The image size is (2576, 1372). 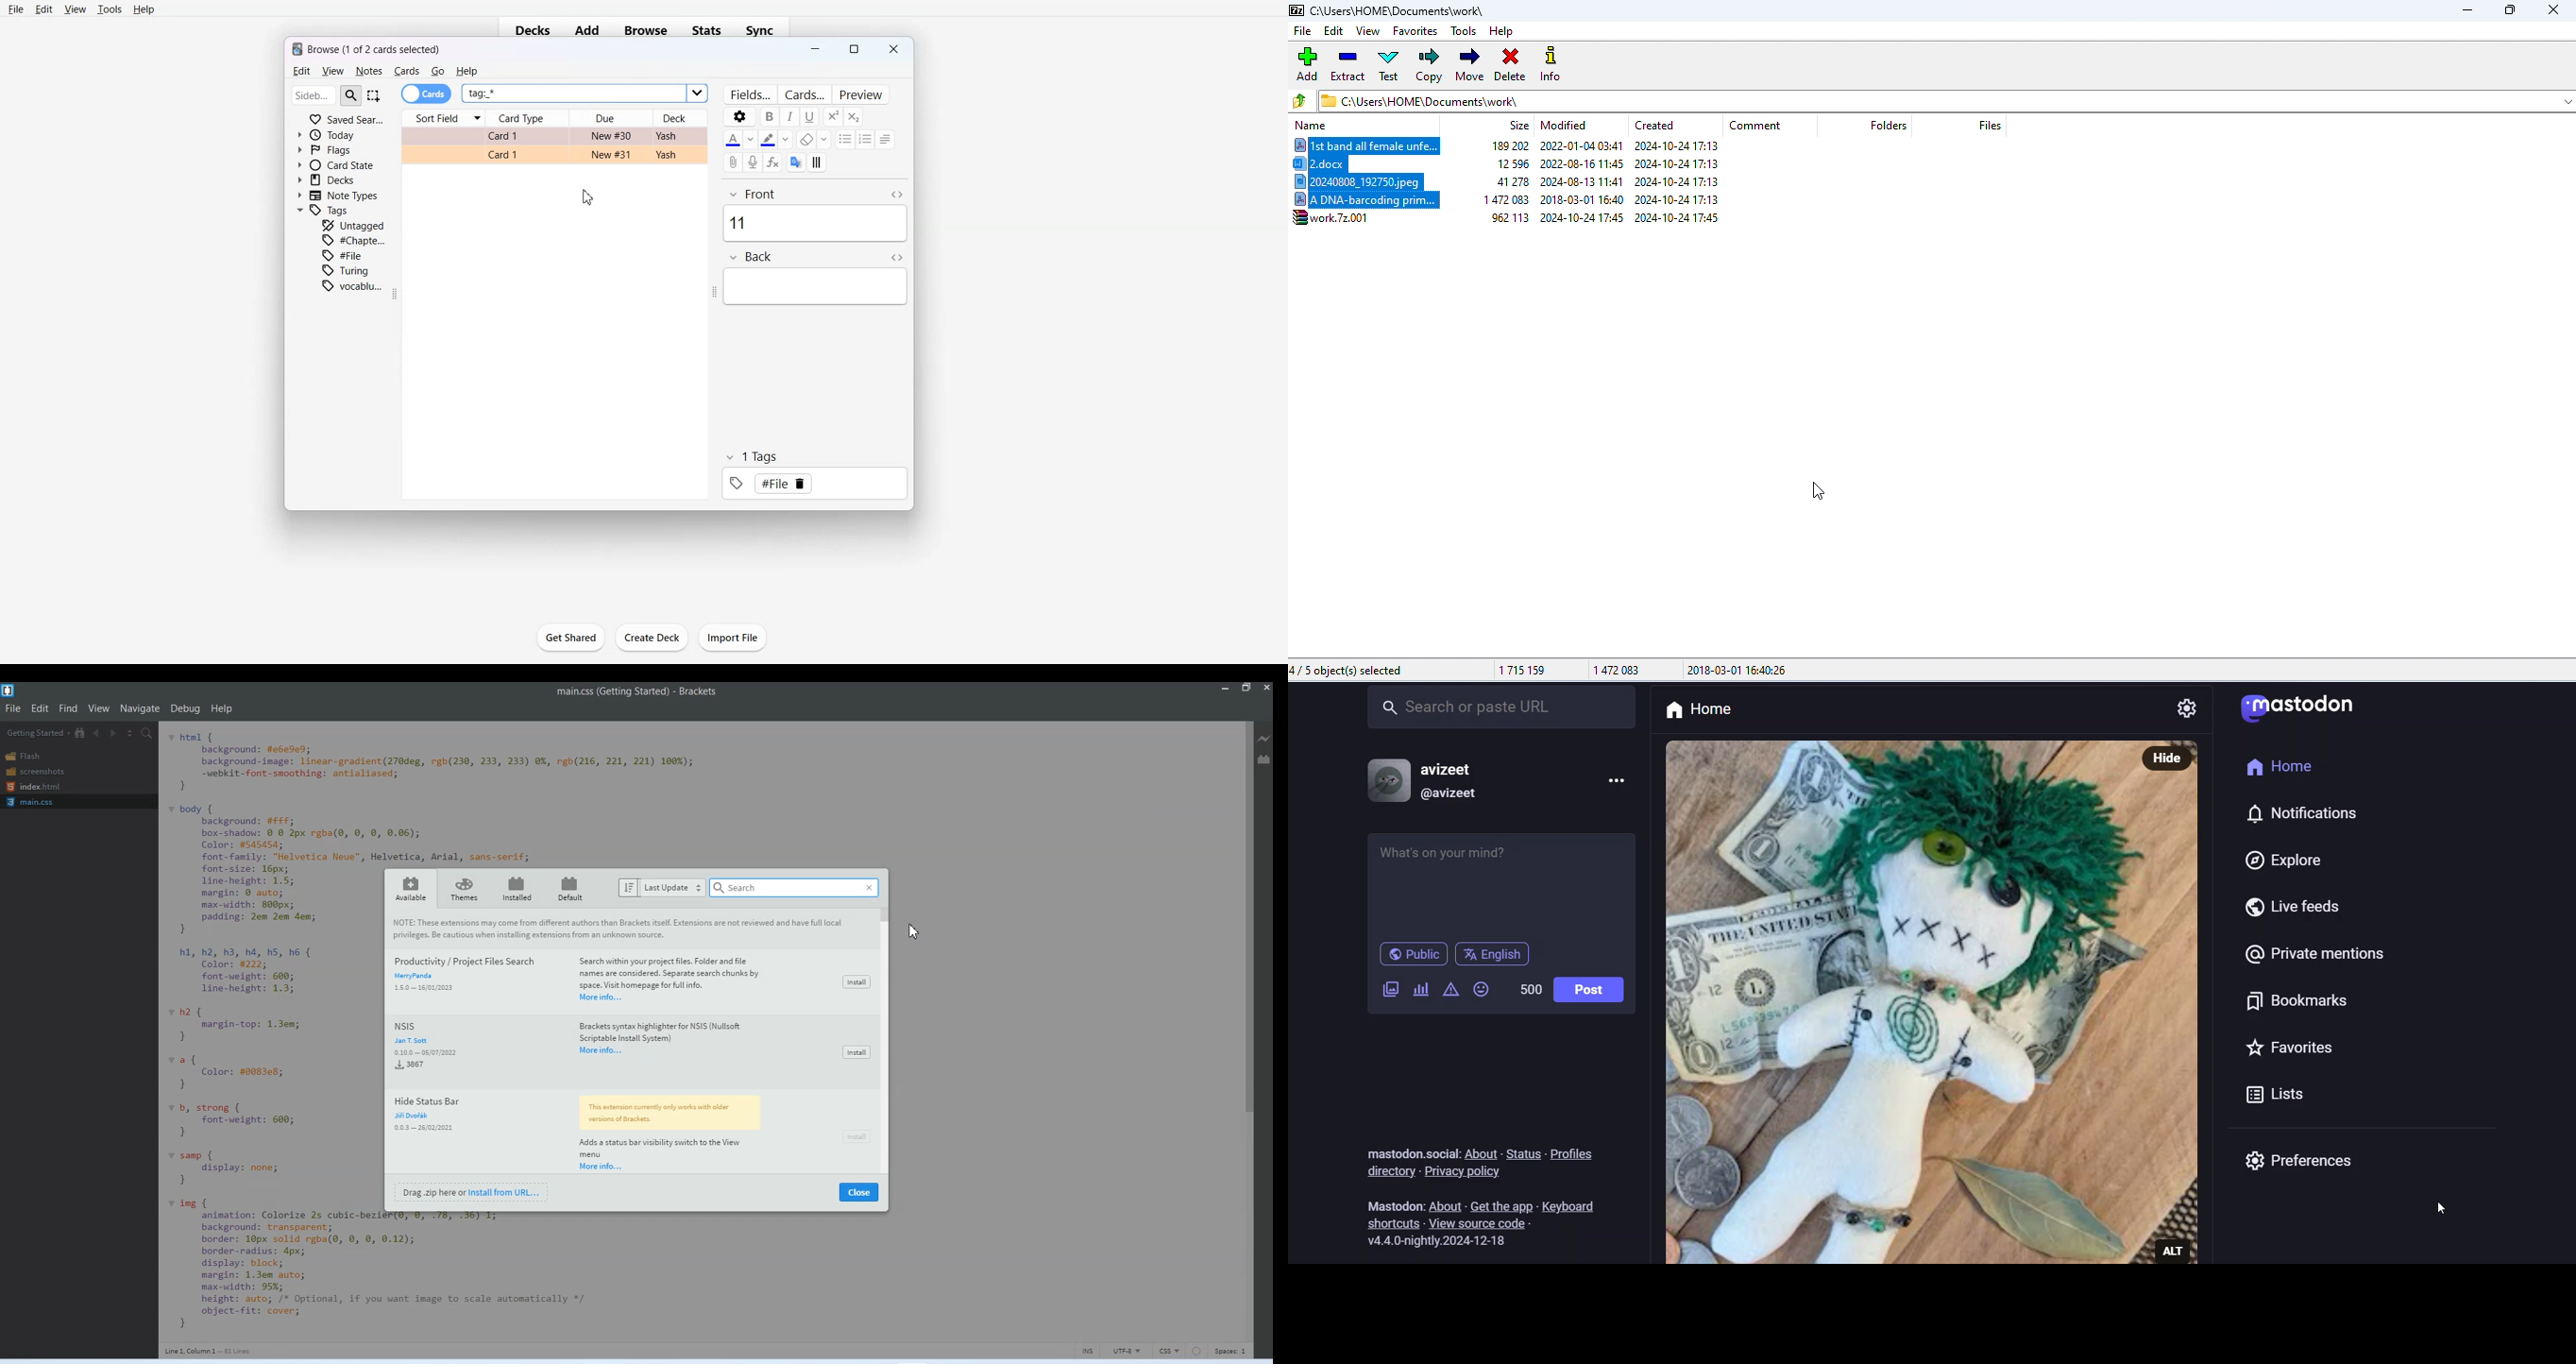 What do you see at coordinates (570, 638) in the screenshot?
I see `Get Shared` at bounding box center [570, 638].